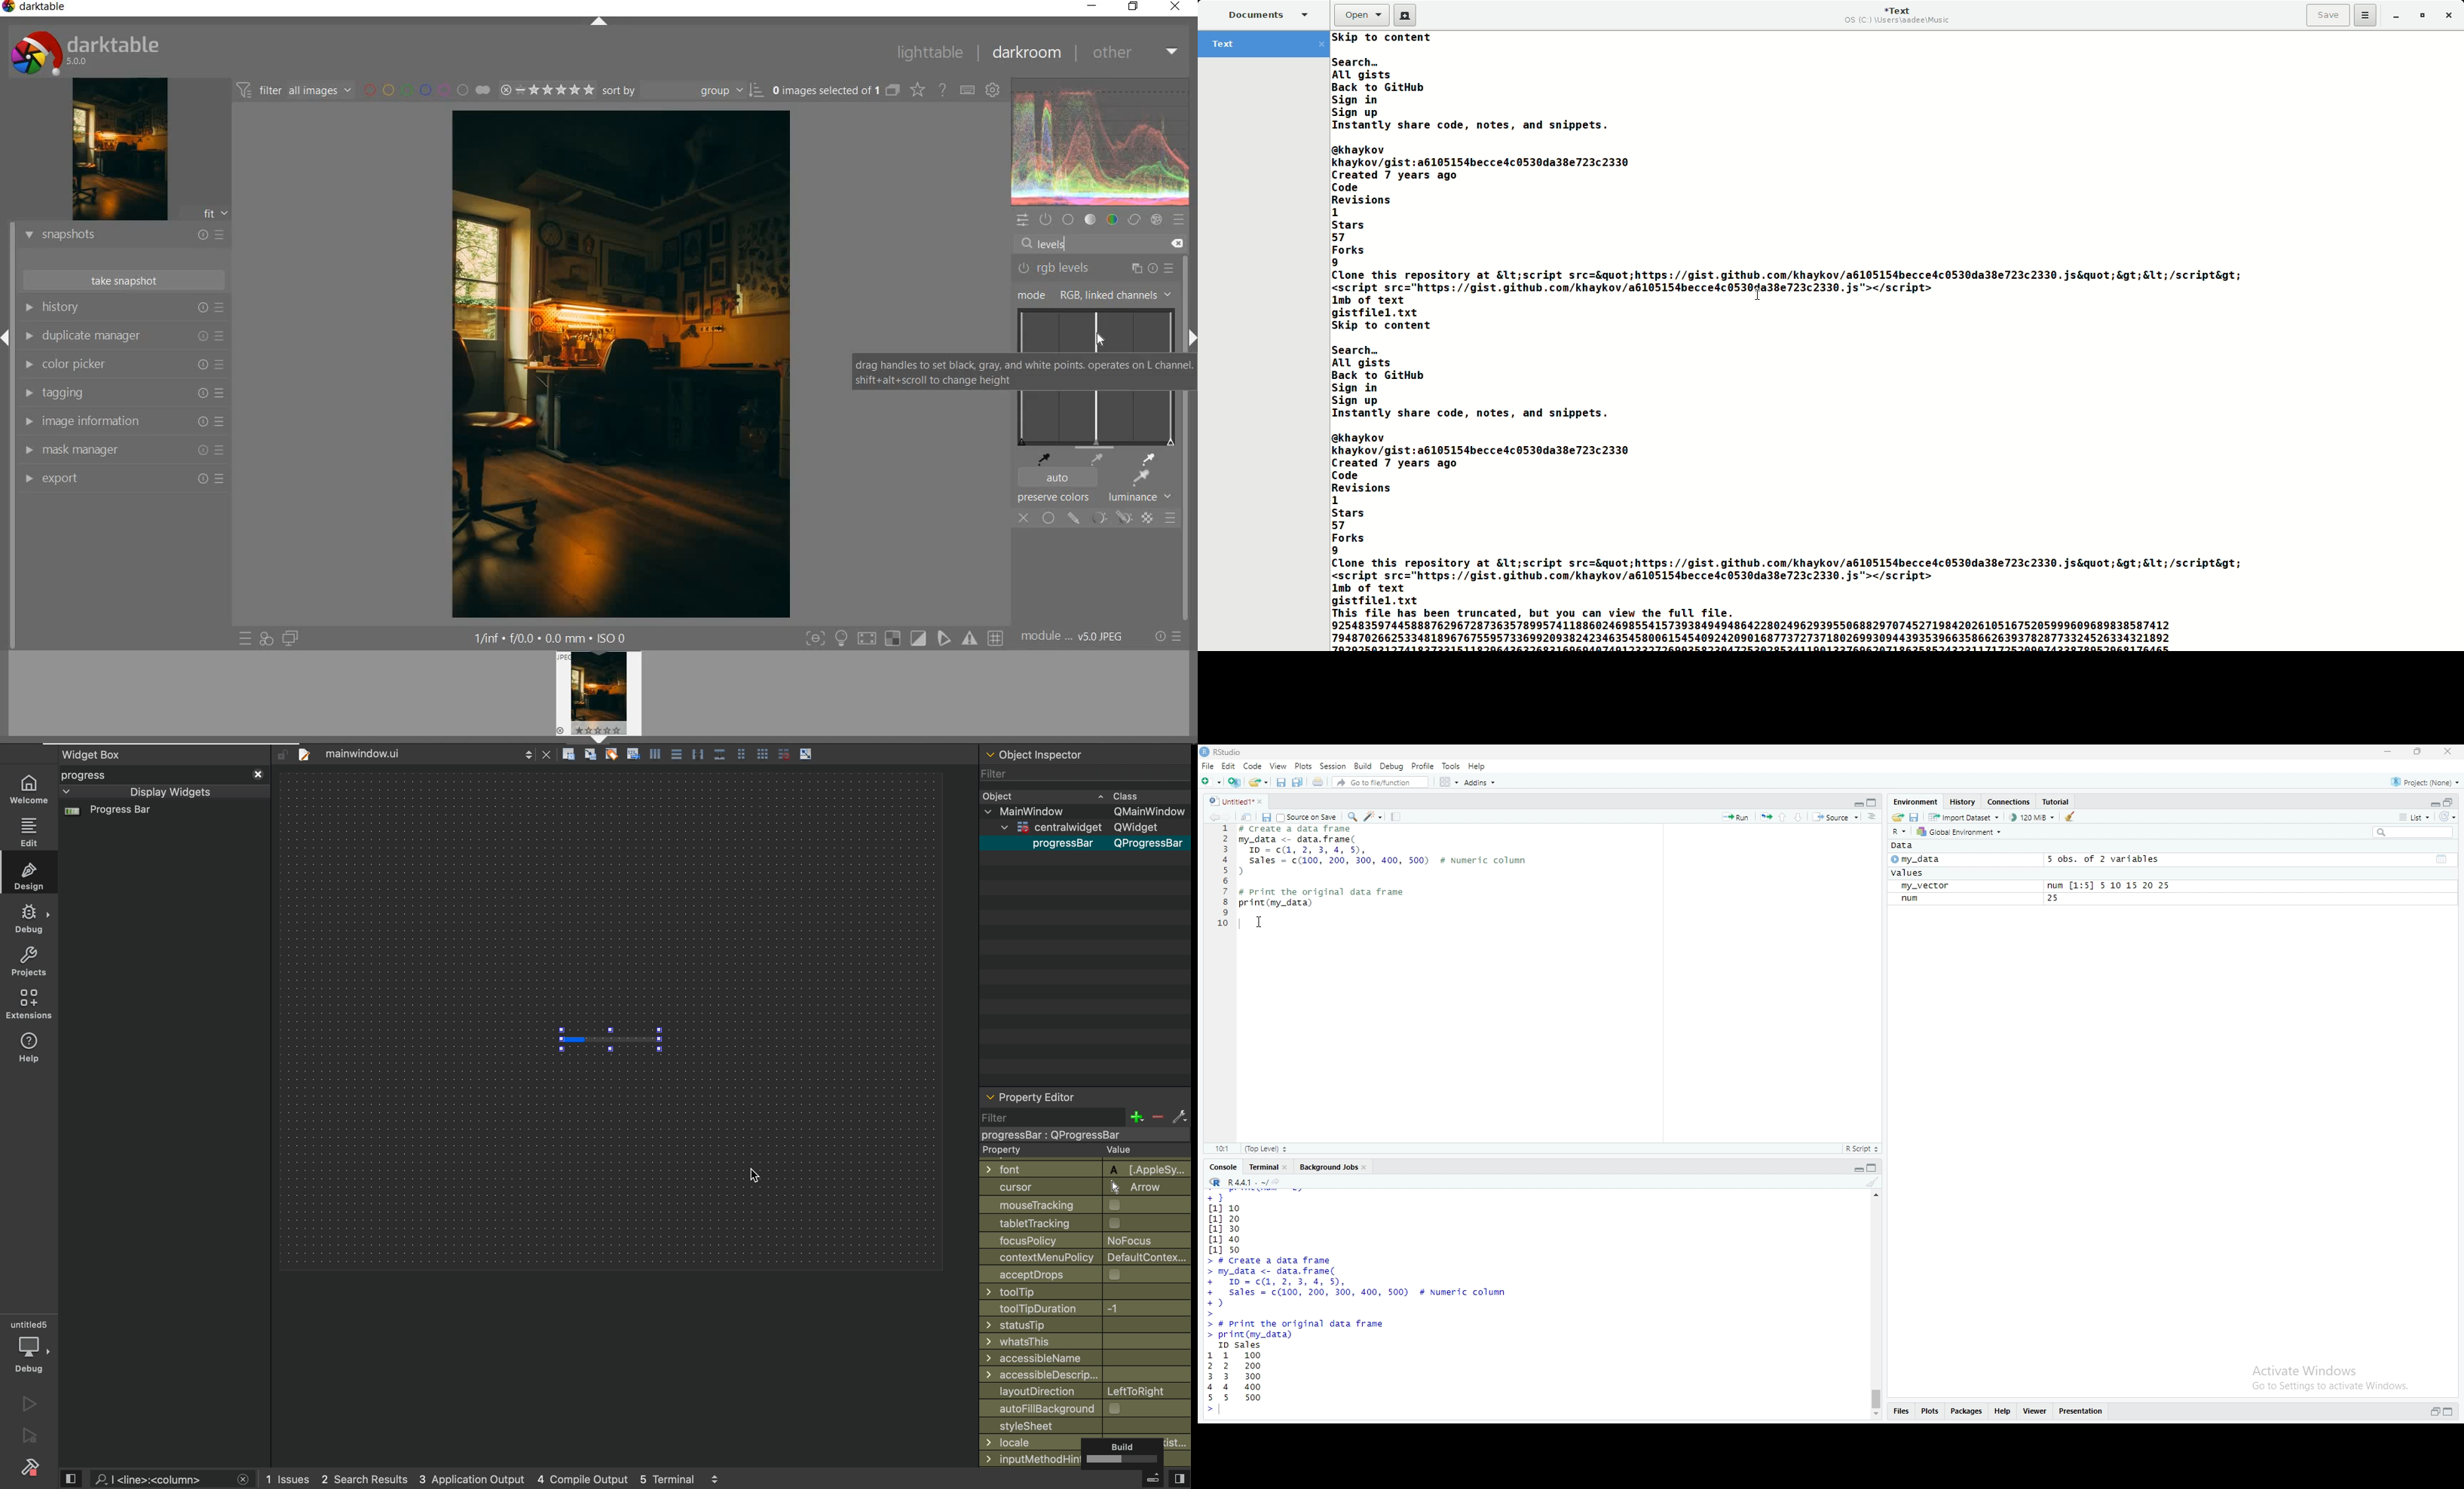 The width and height of the screenshot is (2464, 1512). I want to click on close, so click(2453, 752).